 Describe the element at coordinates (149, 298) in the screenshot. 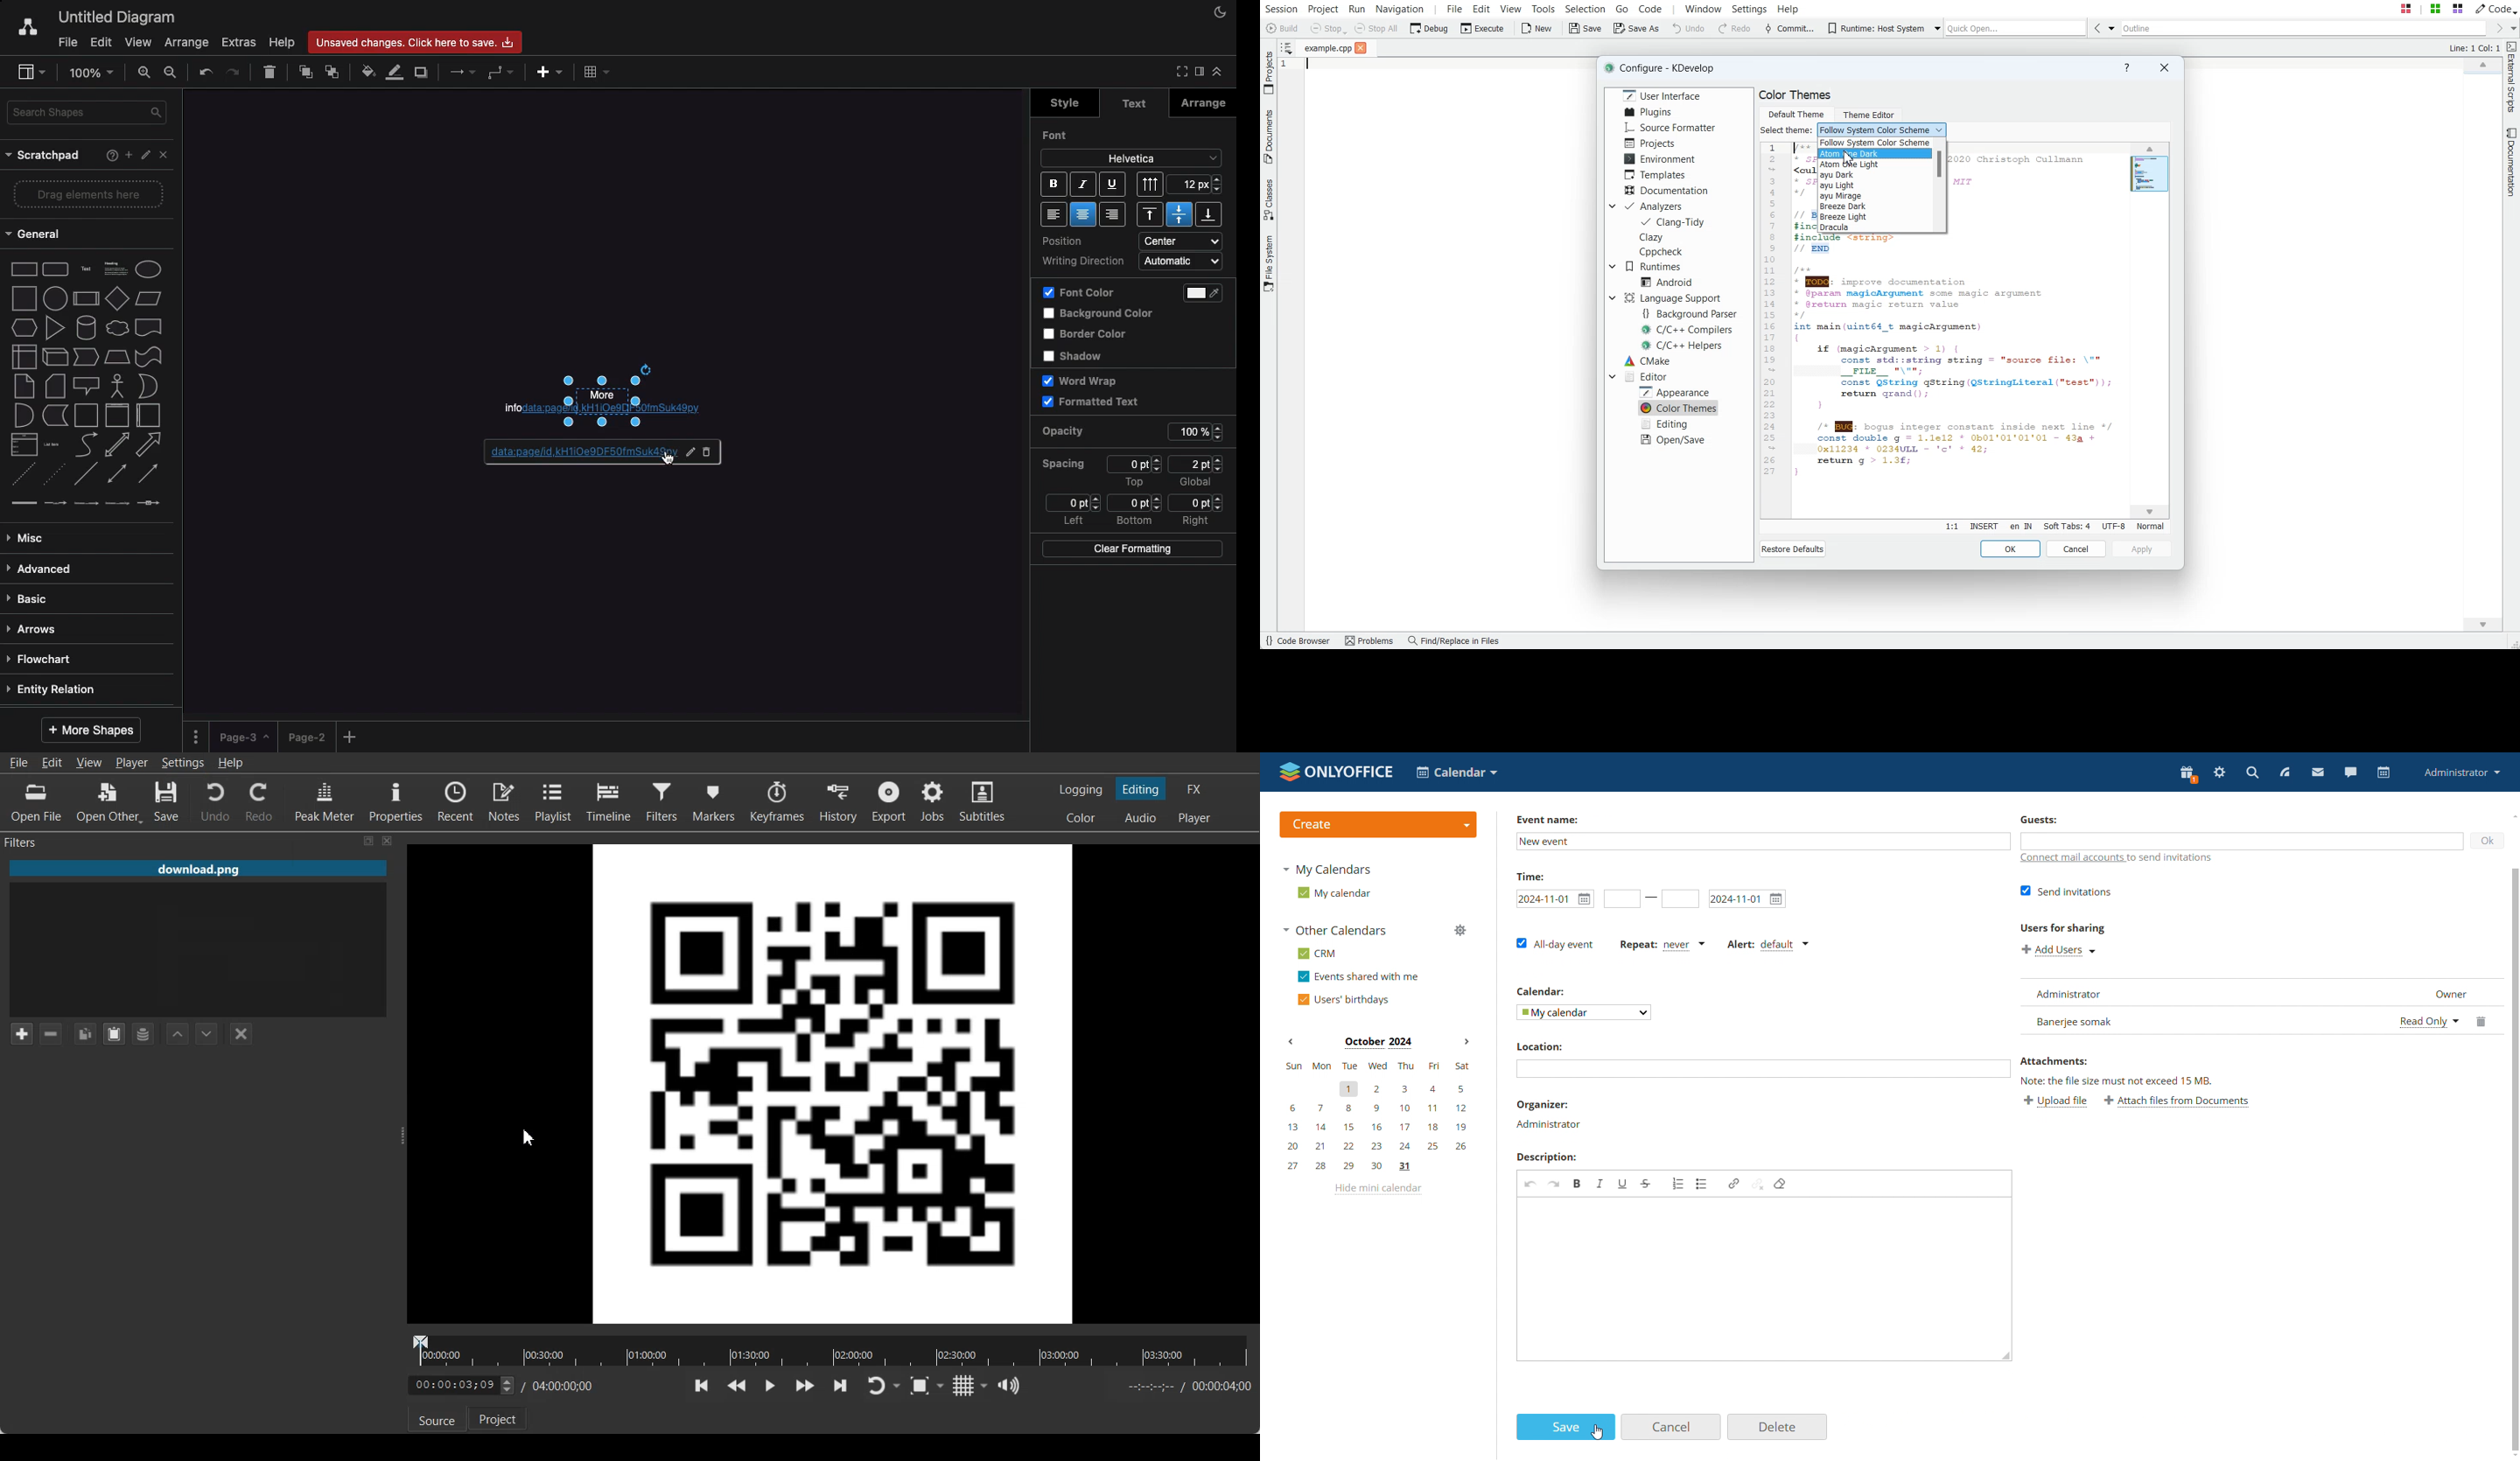

I see `parallelogram` at that location.